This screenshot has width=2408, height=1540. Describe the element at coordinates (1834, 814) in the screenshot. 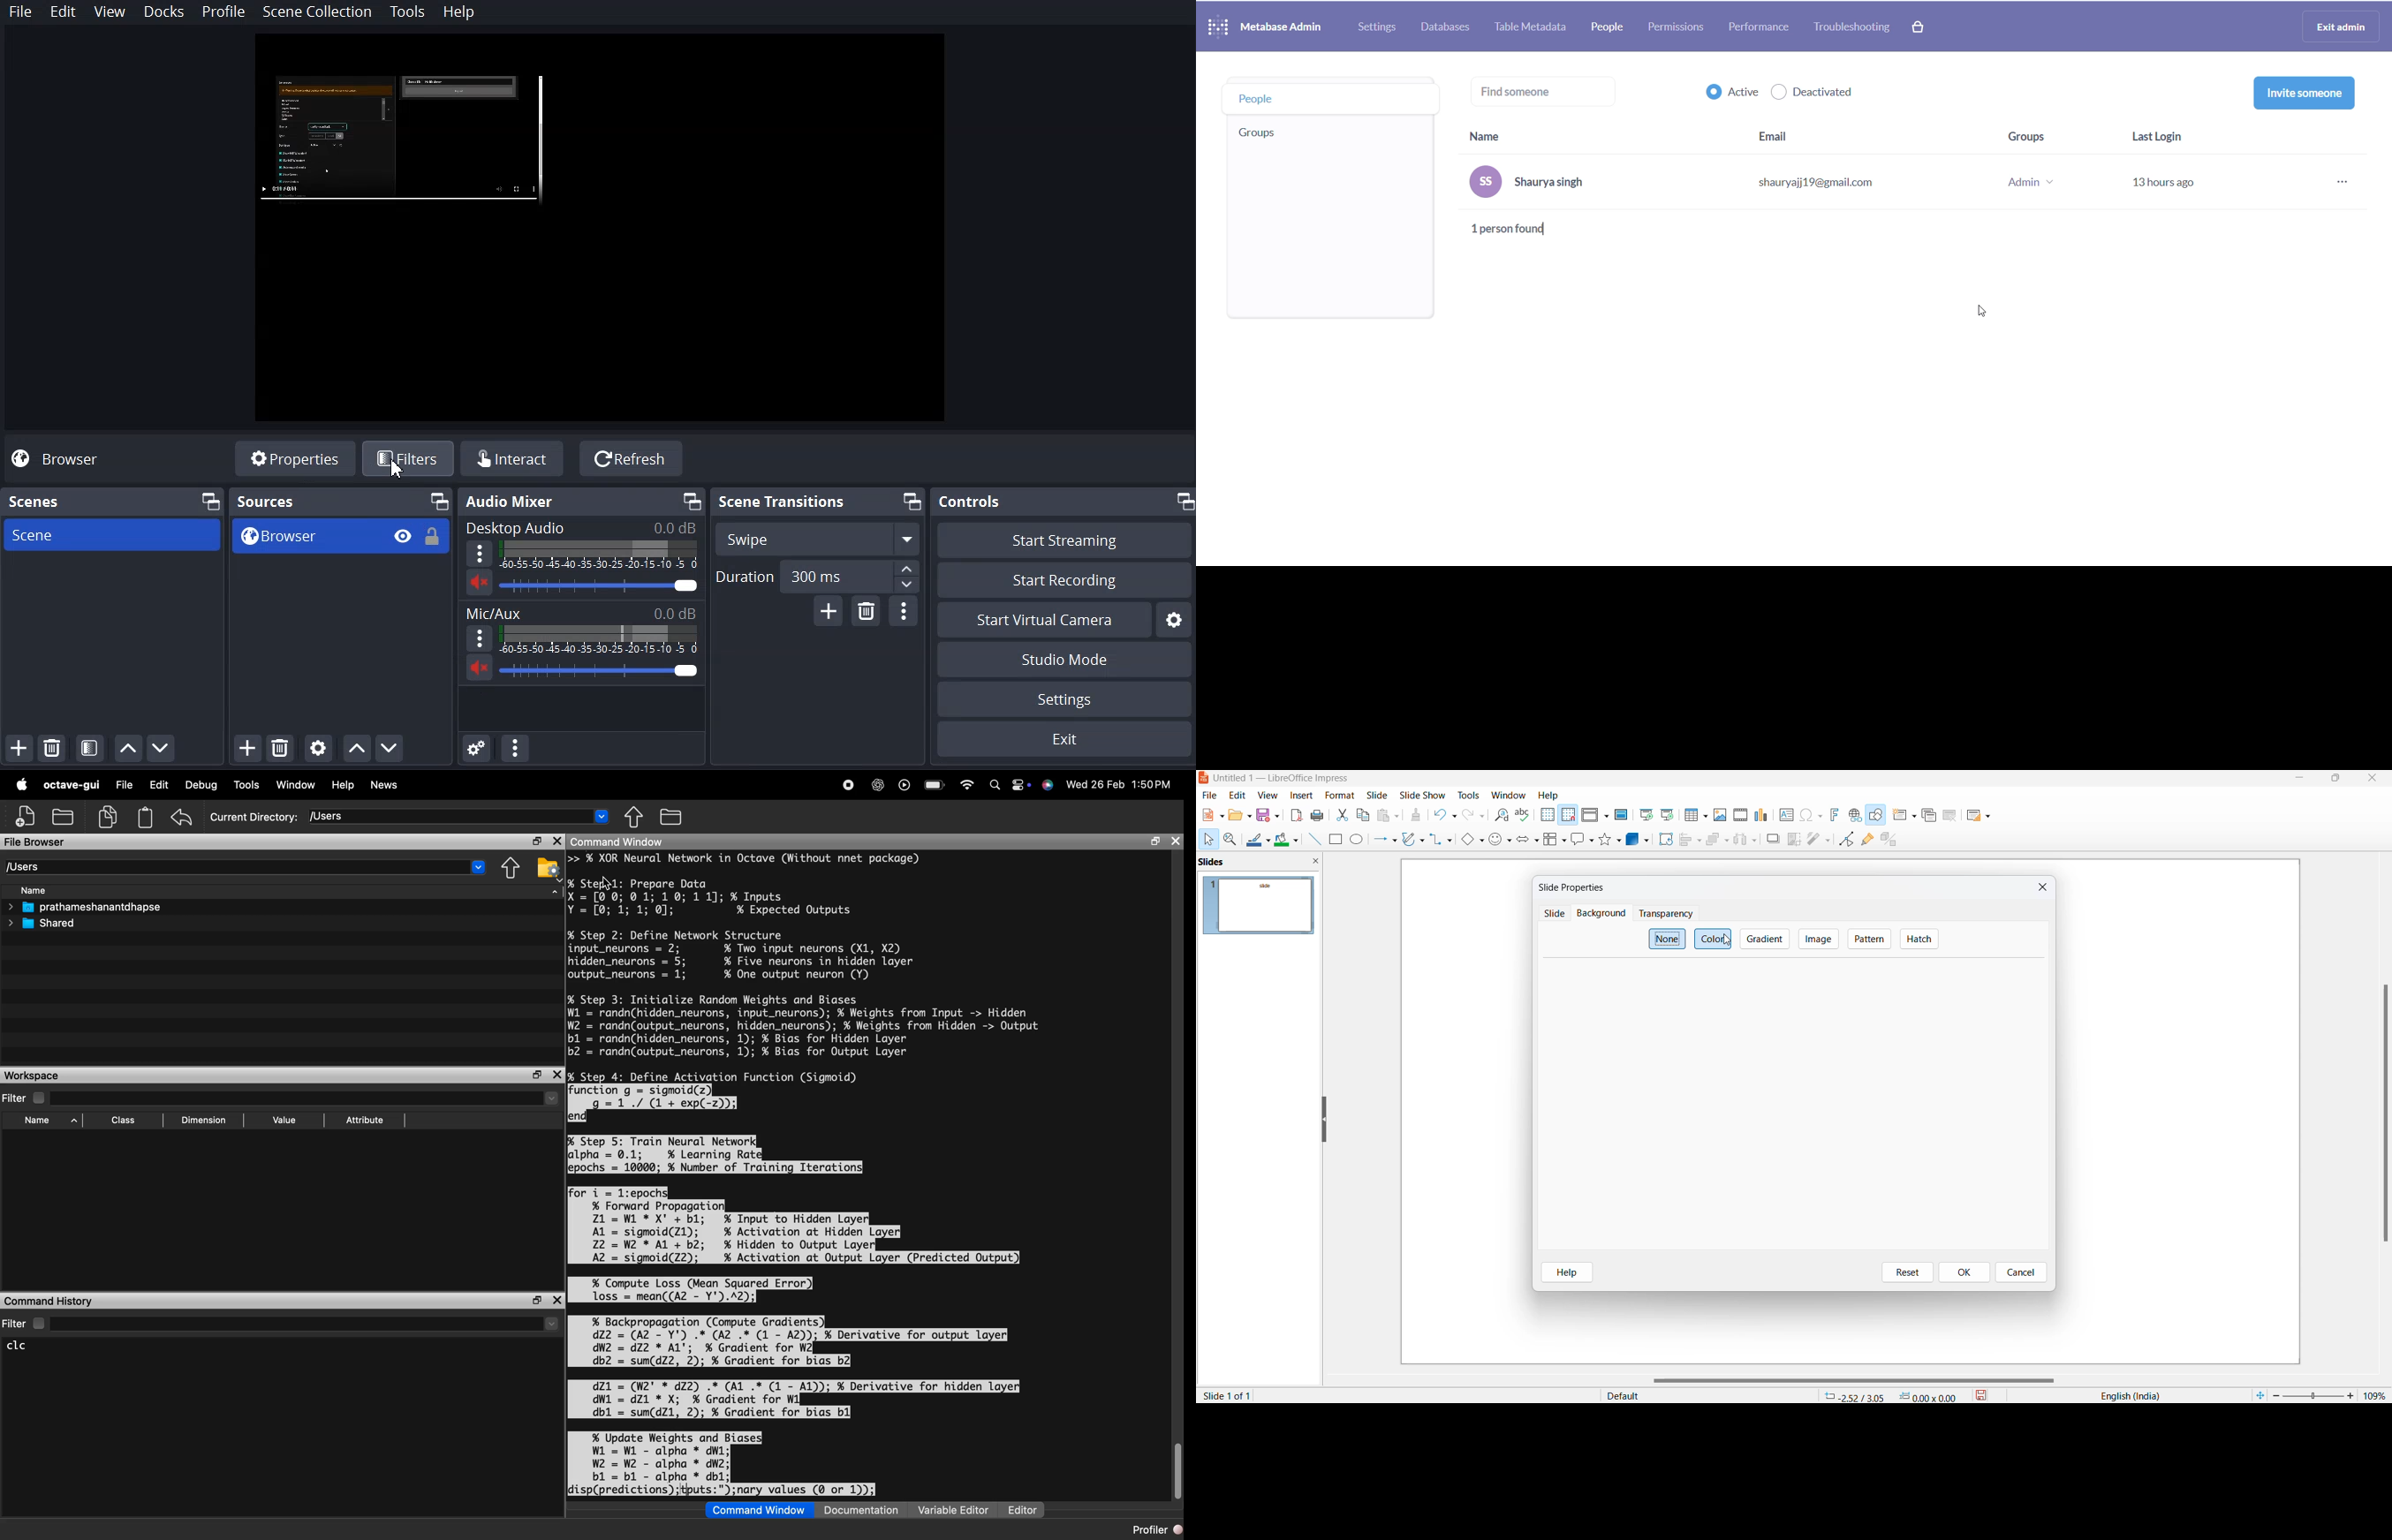

I see `insert fontwork text` at that location.